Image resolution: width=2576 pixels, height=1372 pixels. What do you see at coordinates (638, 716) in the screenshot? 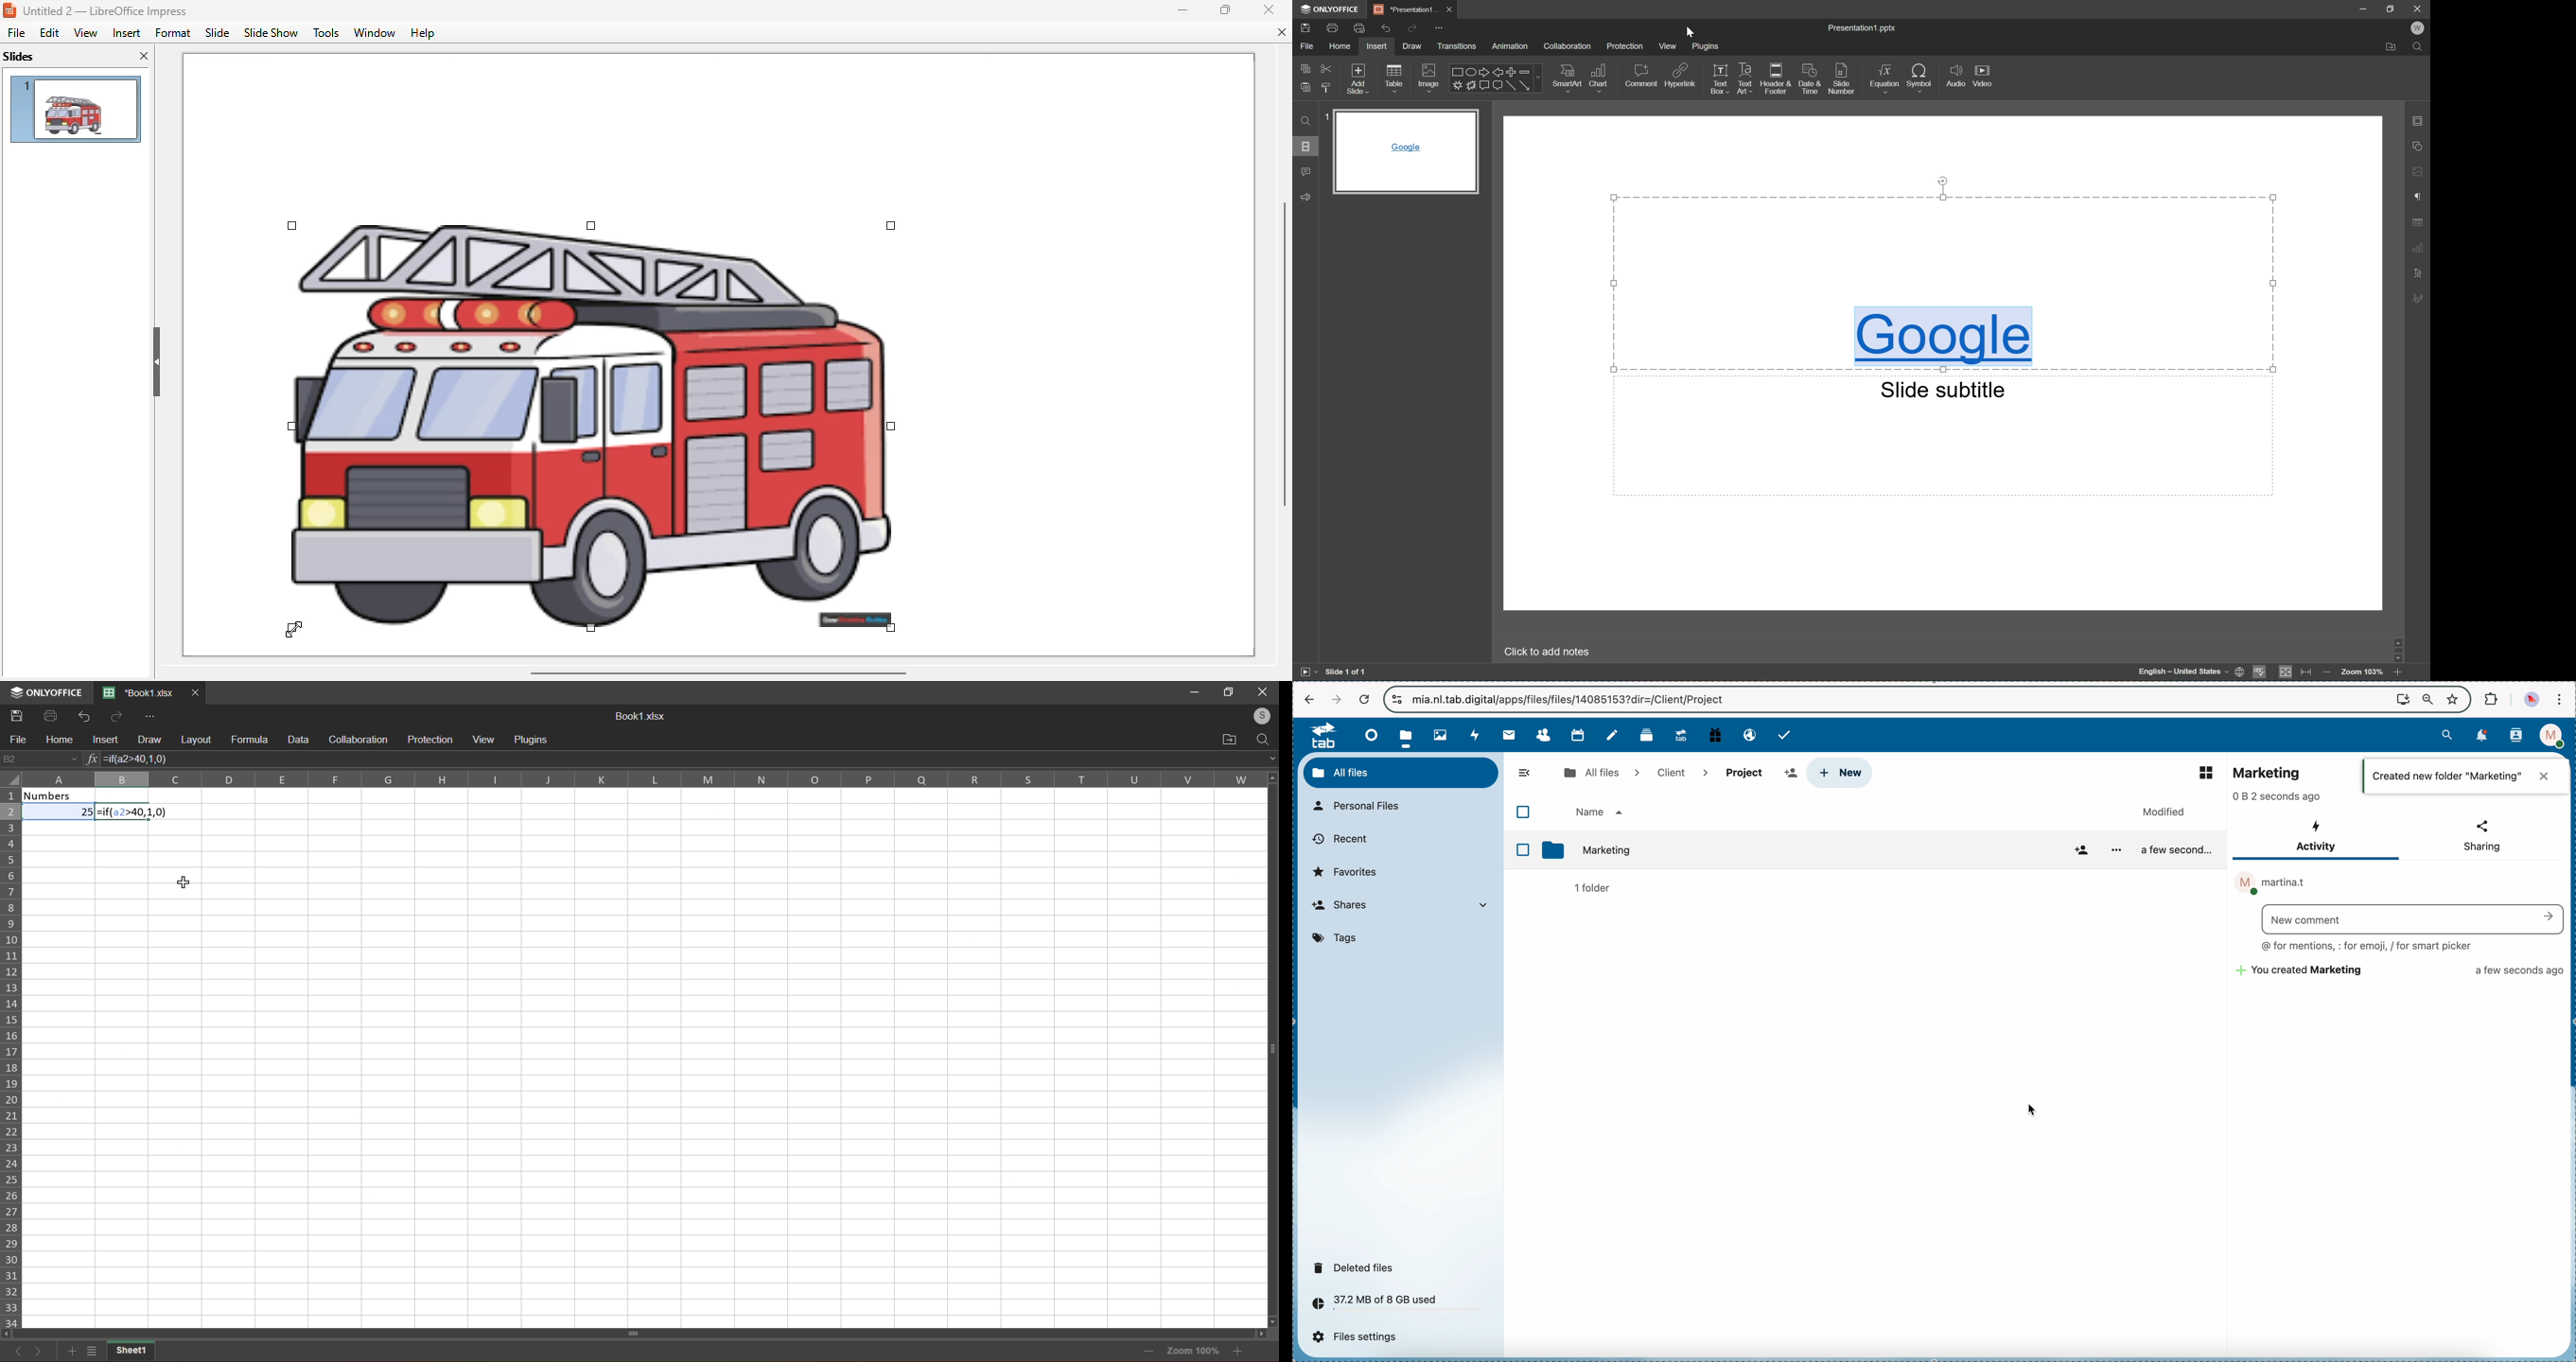
I see `Book1.xisx` at bounding box center [638, 716].